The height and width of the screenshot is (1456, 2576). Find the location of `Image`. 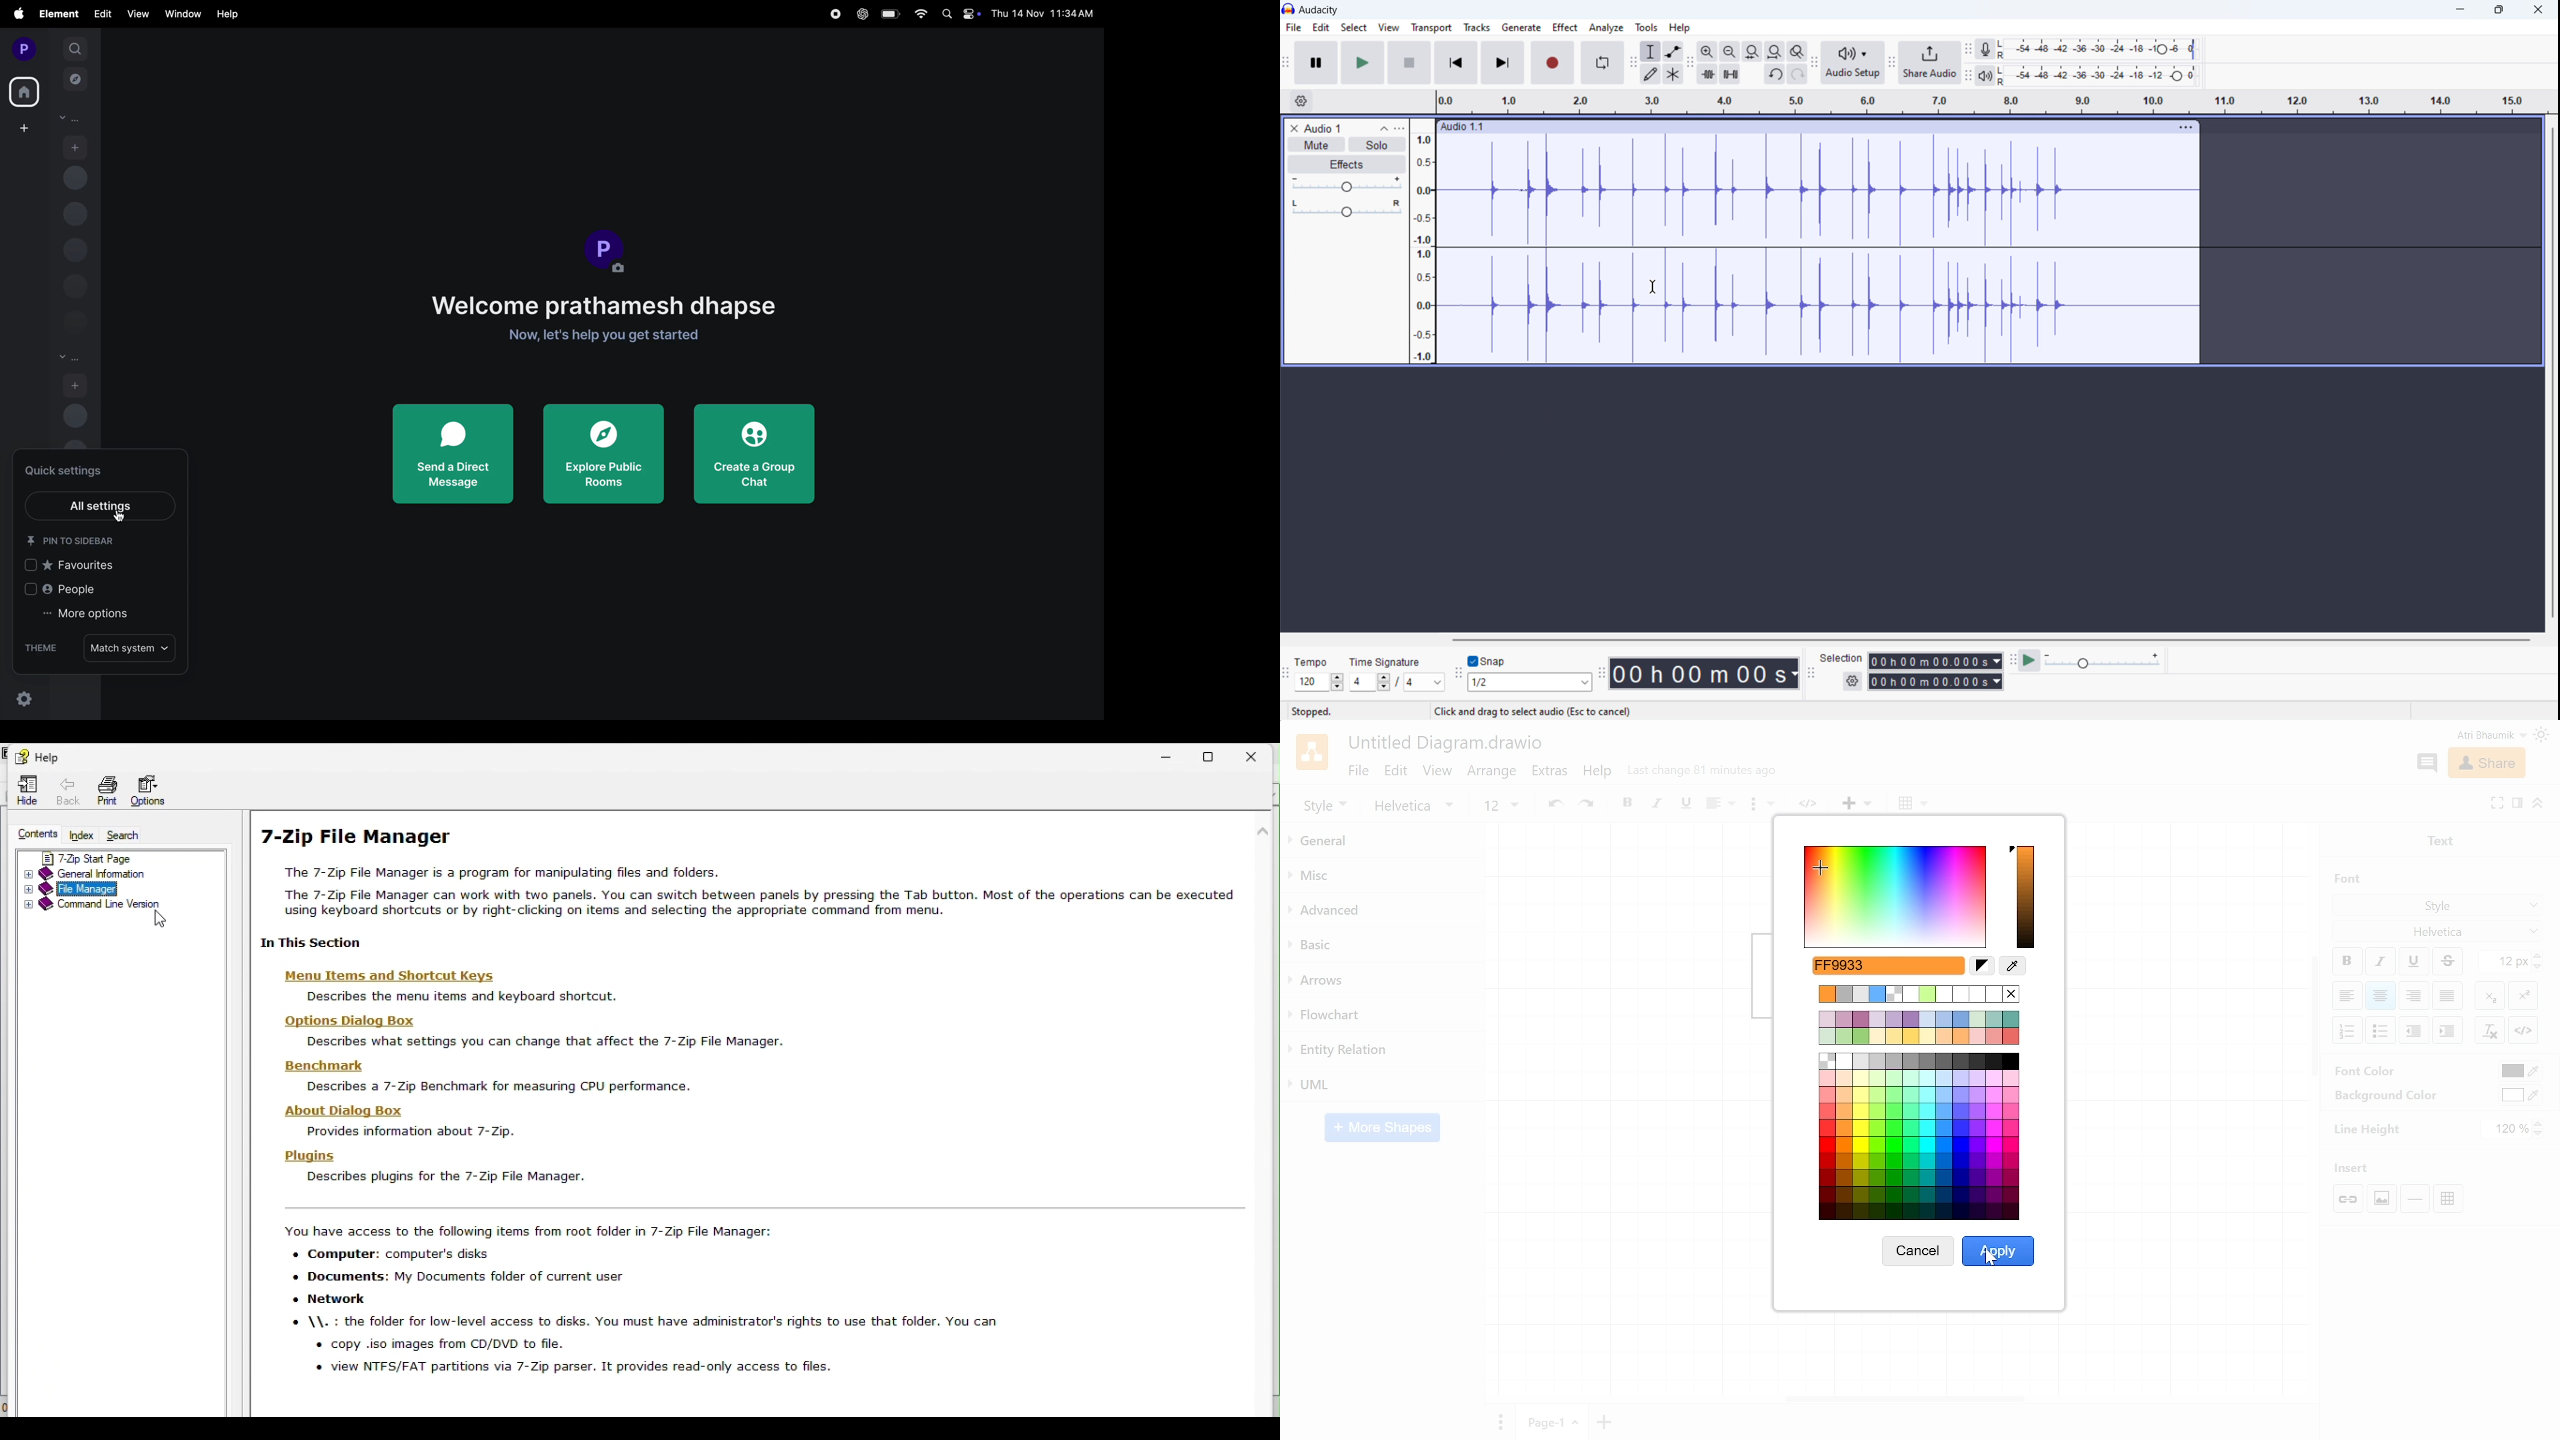

Image is located at coordinates (2380, 1198).